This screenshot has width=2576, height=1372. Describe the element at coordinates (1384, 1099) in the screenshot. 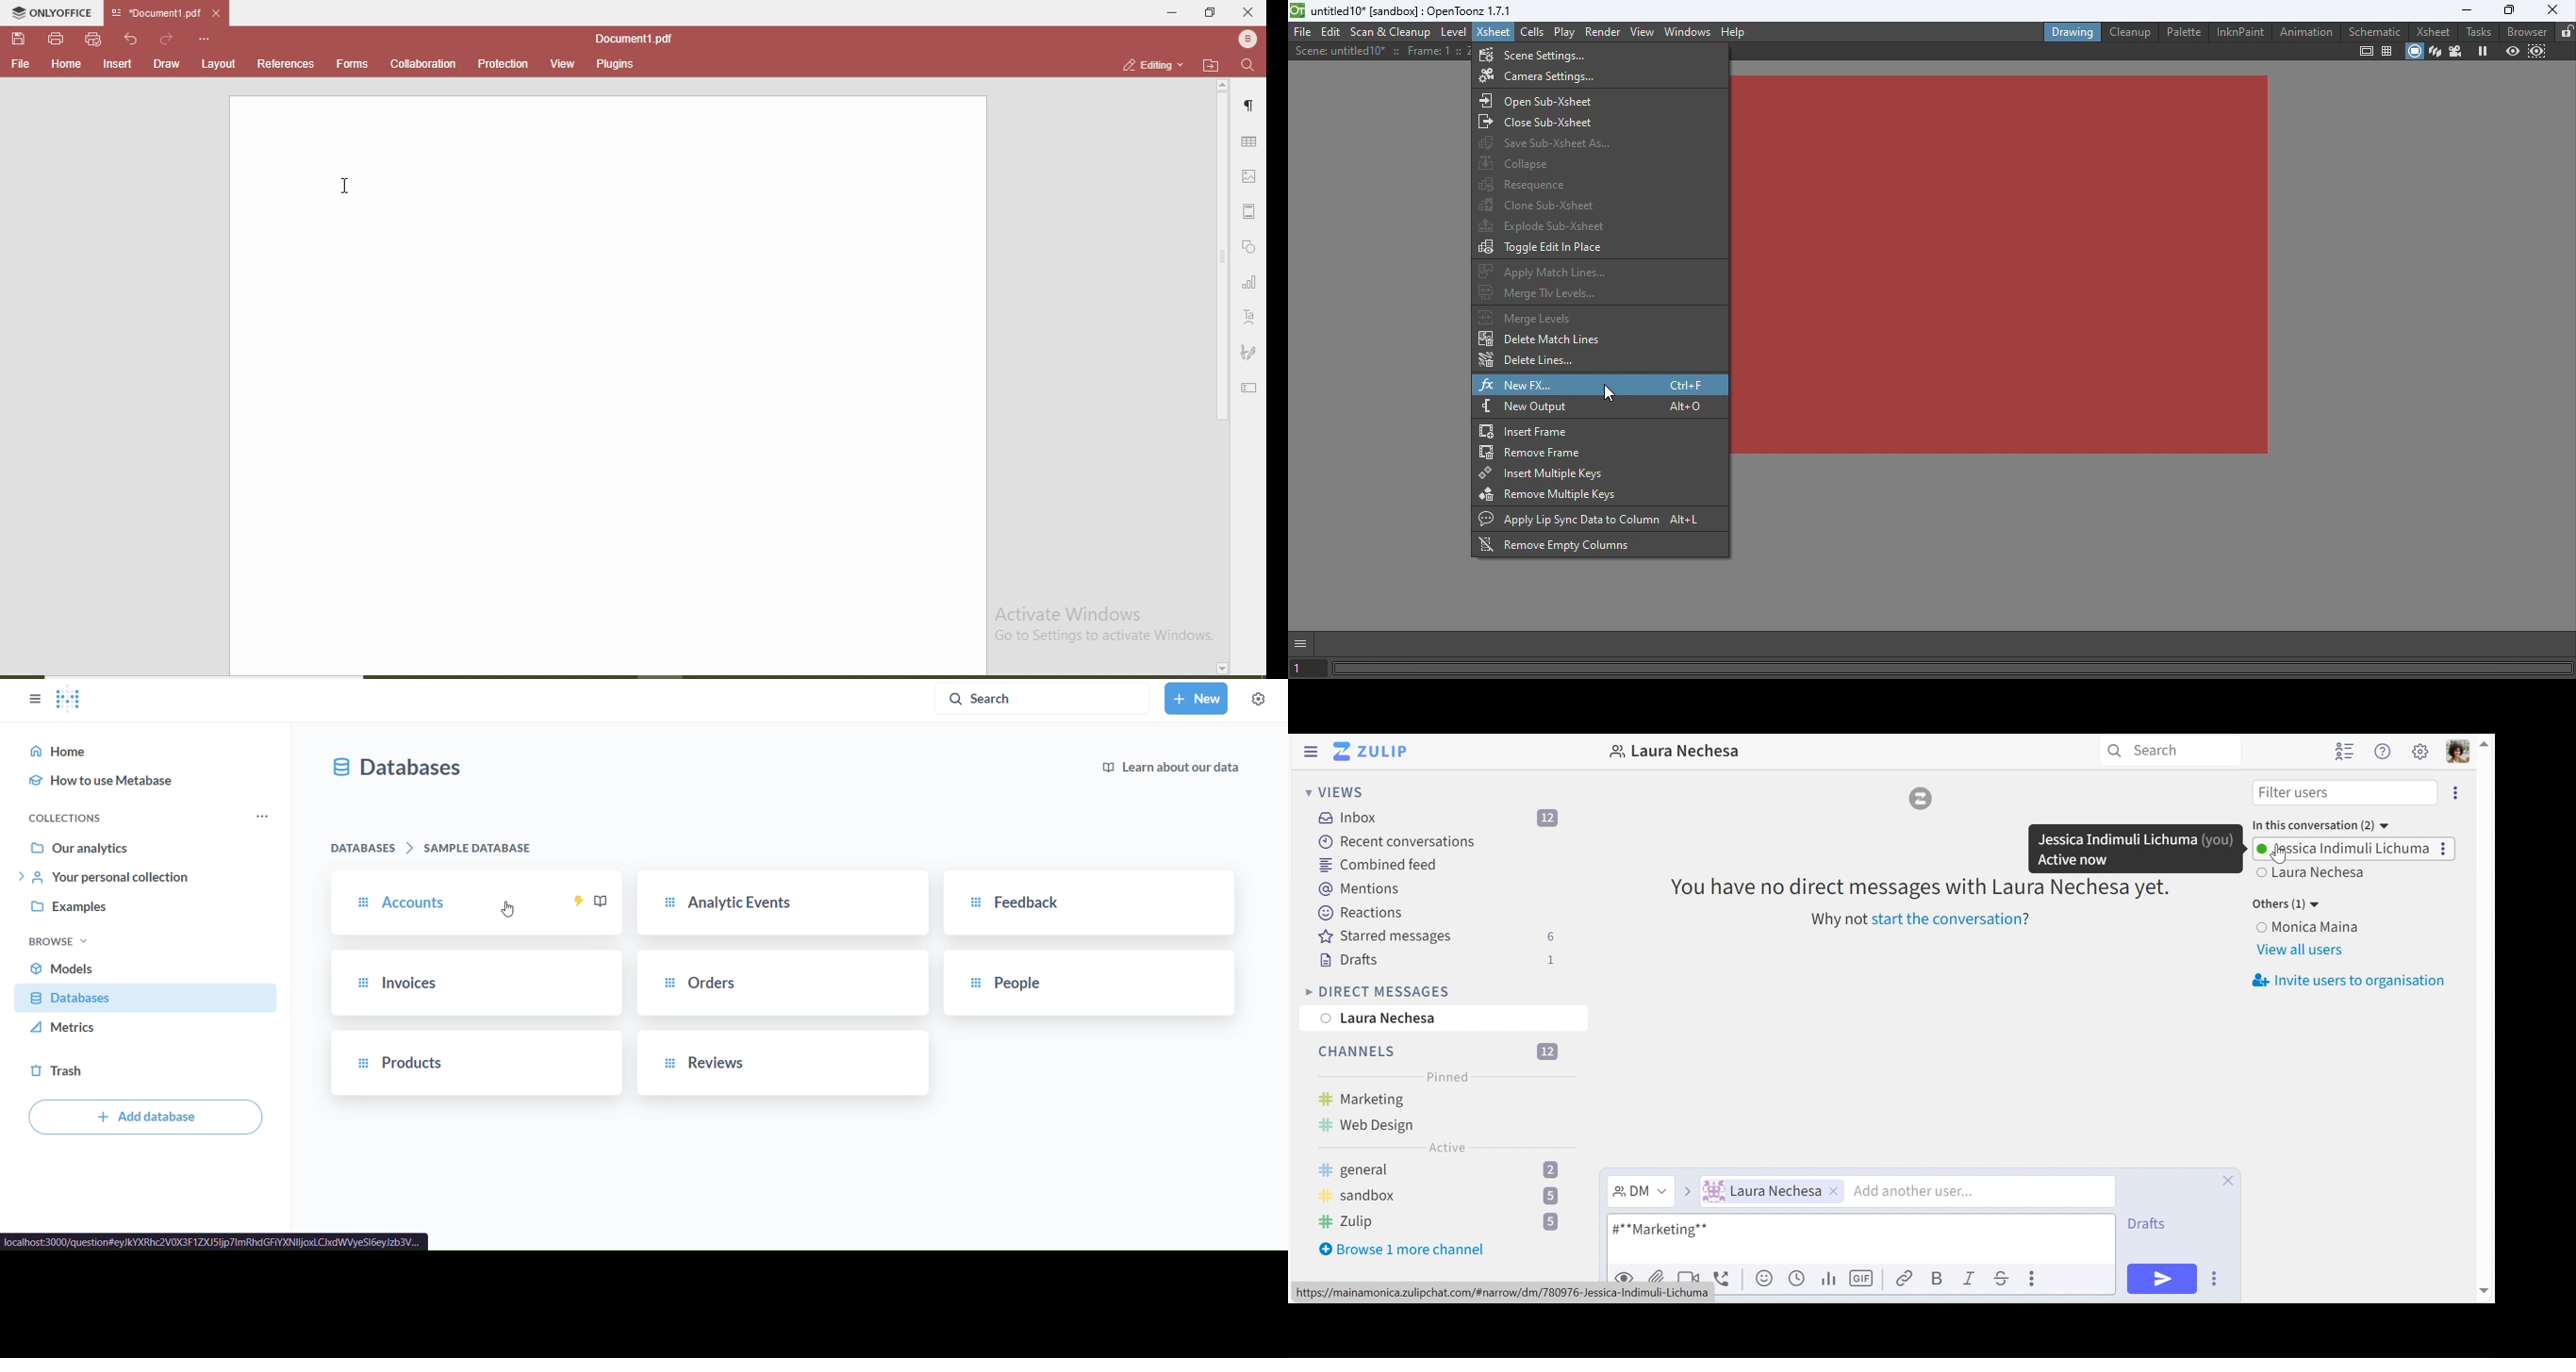

I see `Marketing` at that location.